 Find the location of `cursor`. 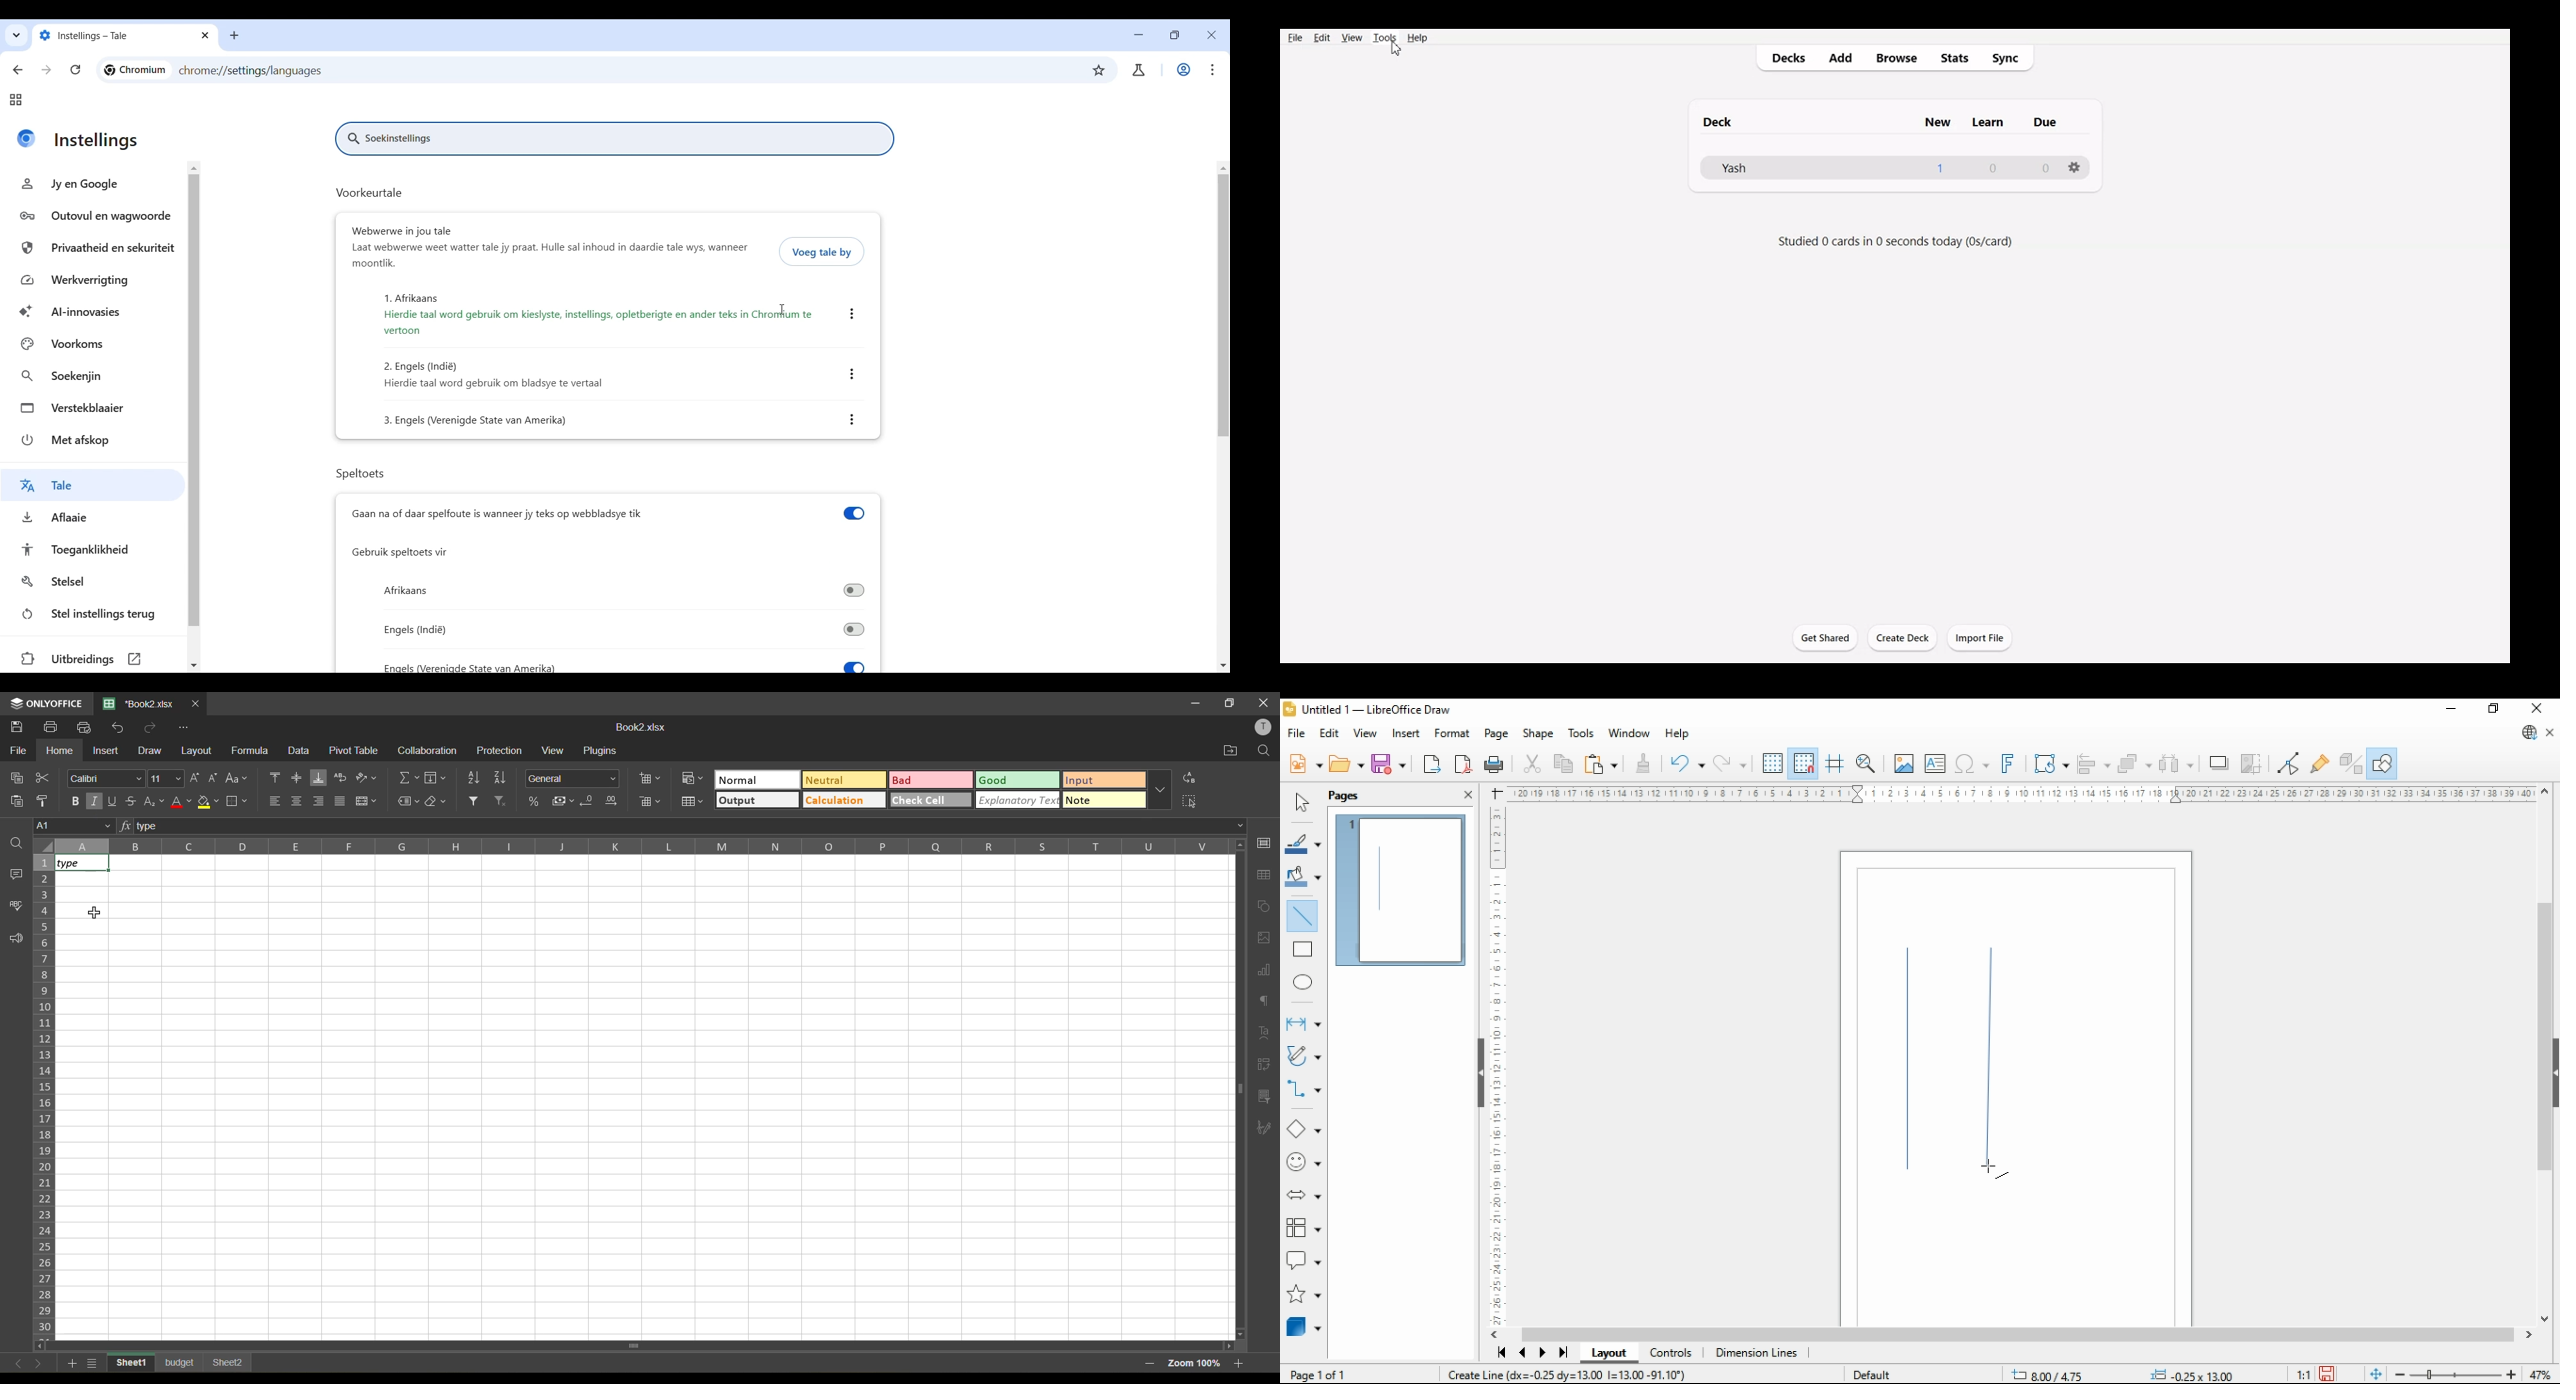

cursor is located at coordinates (1391, 55).